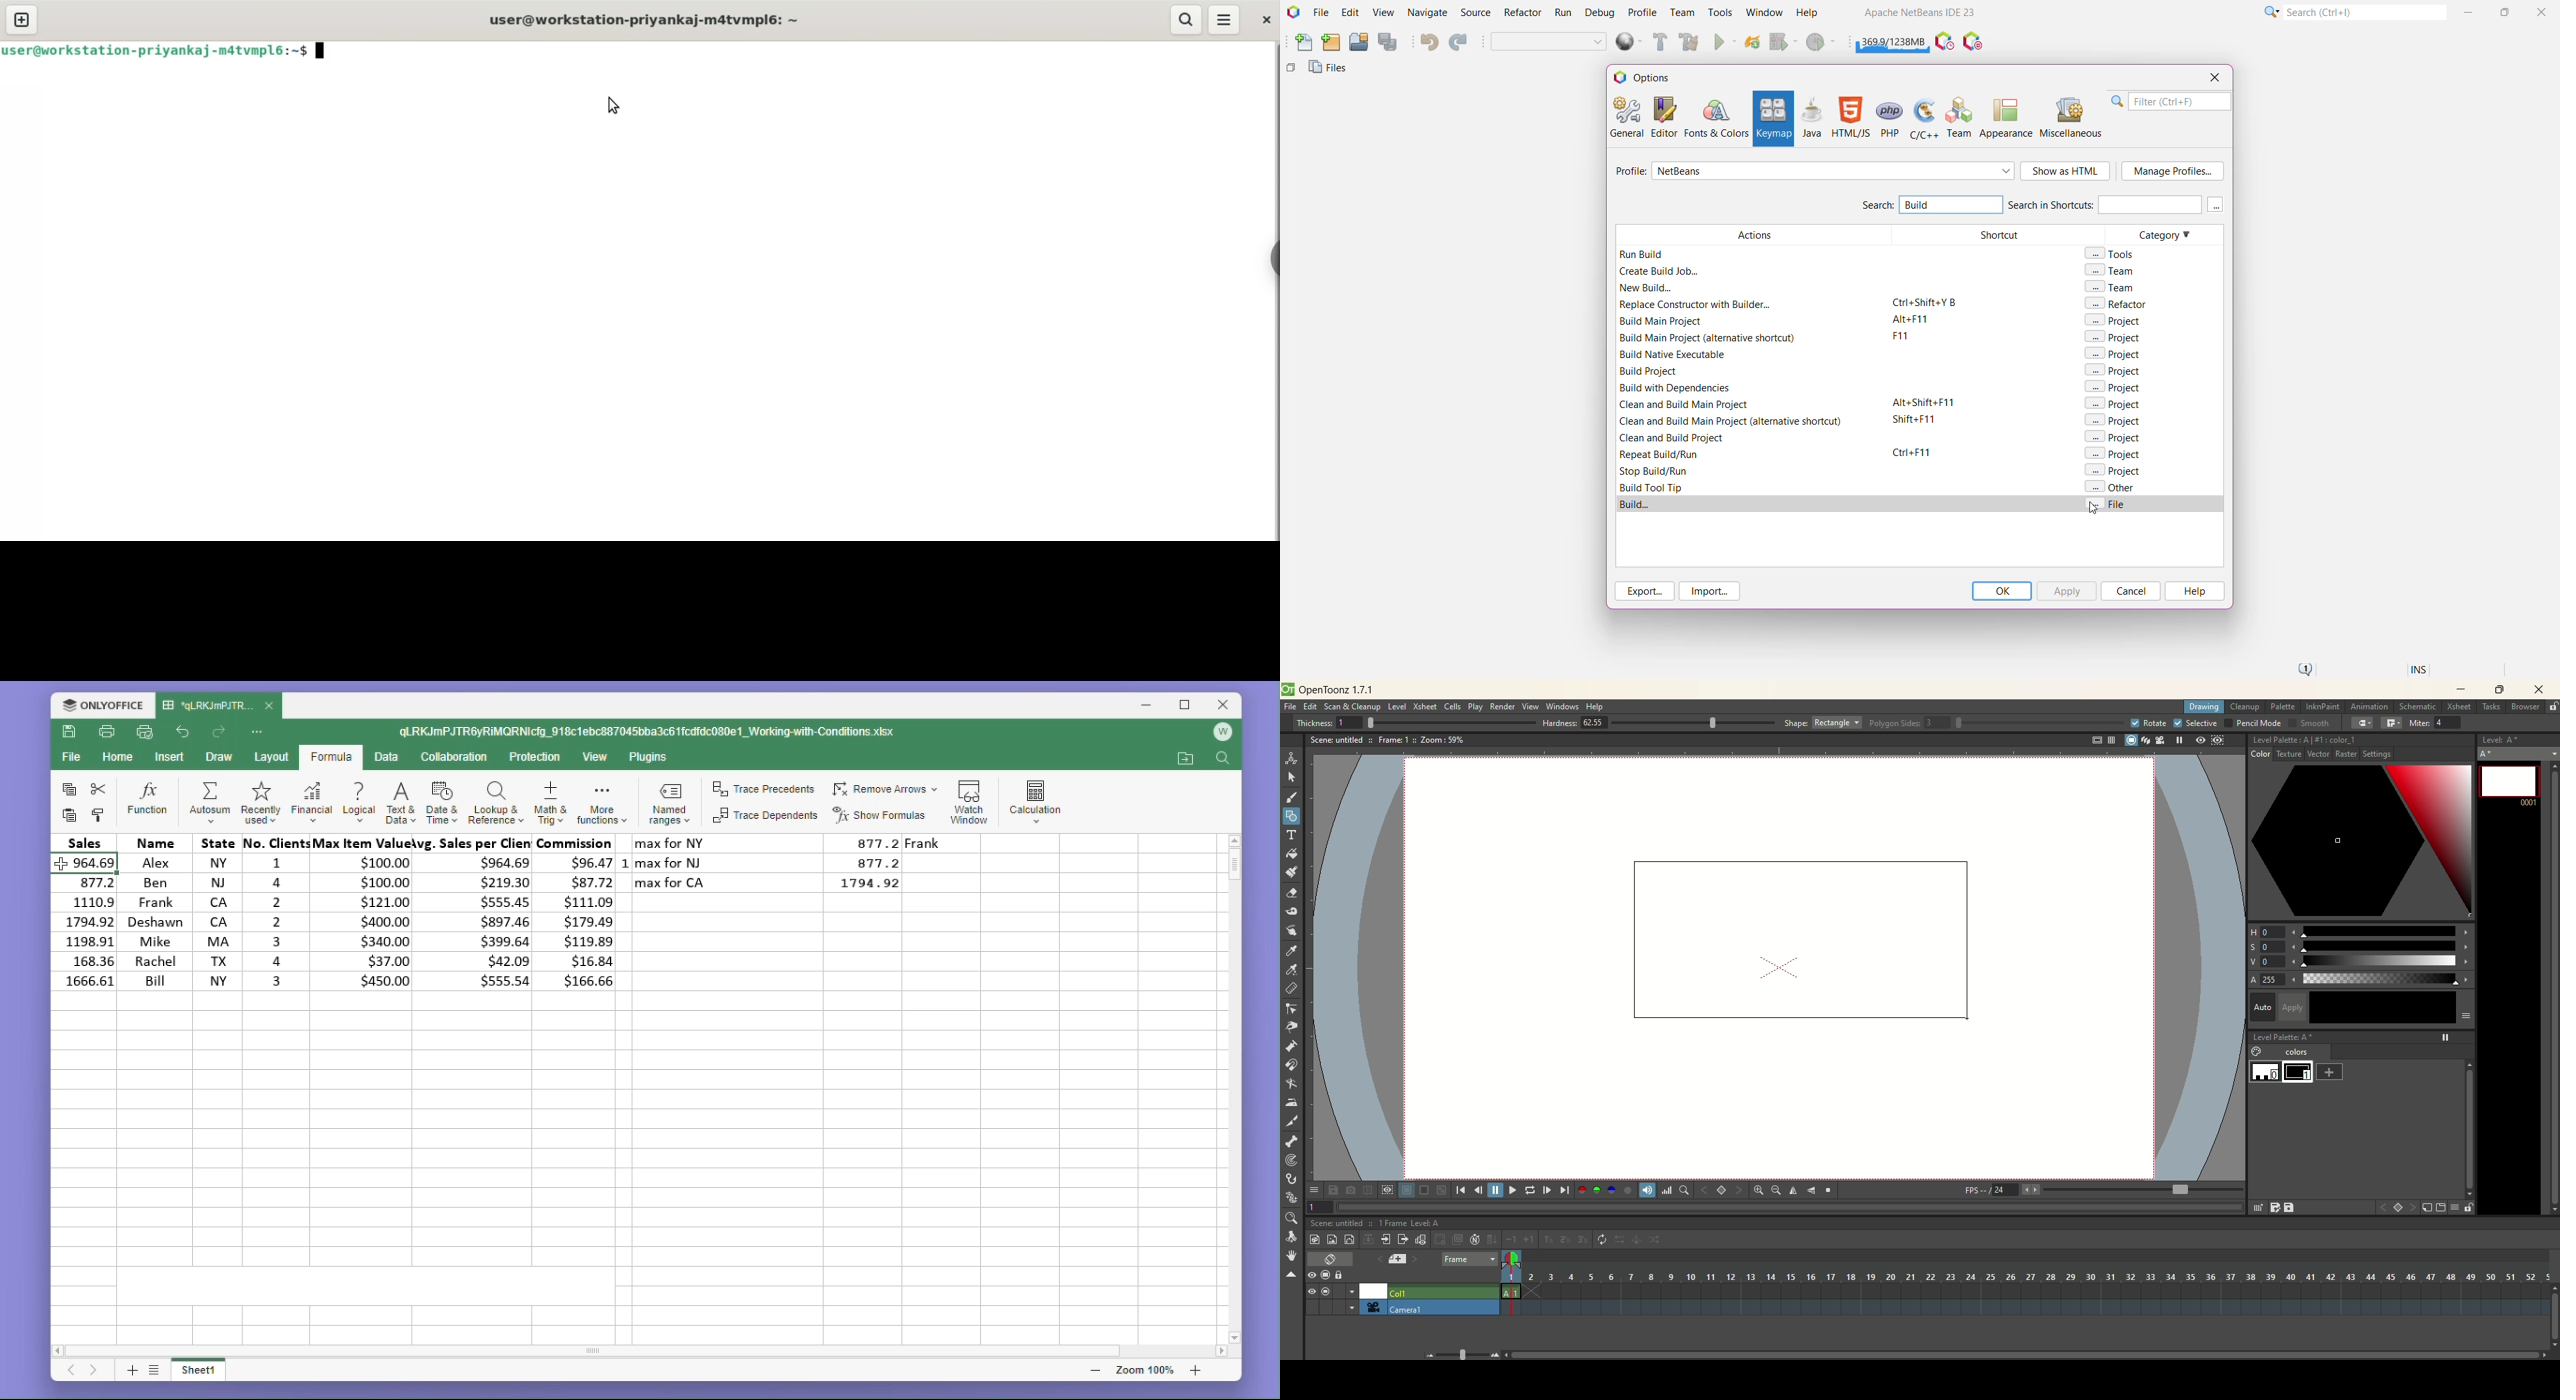 The image size is (2576, 1400). I want to click on next key, so click(1739, 1191).